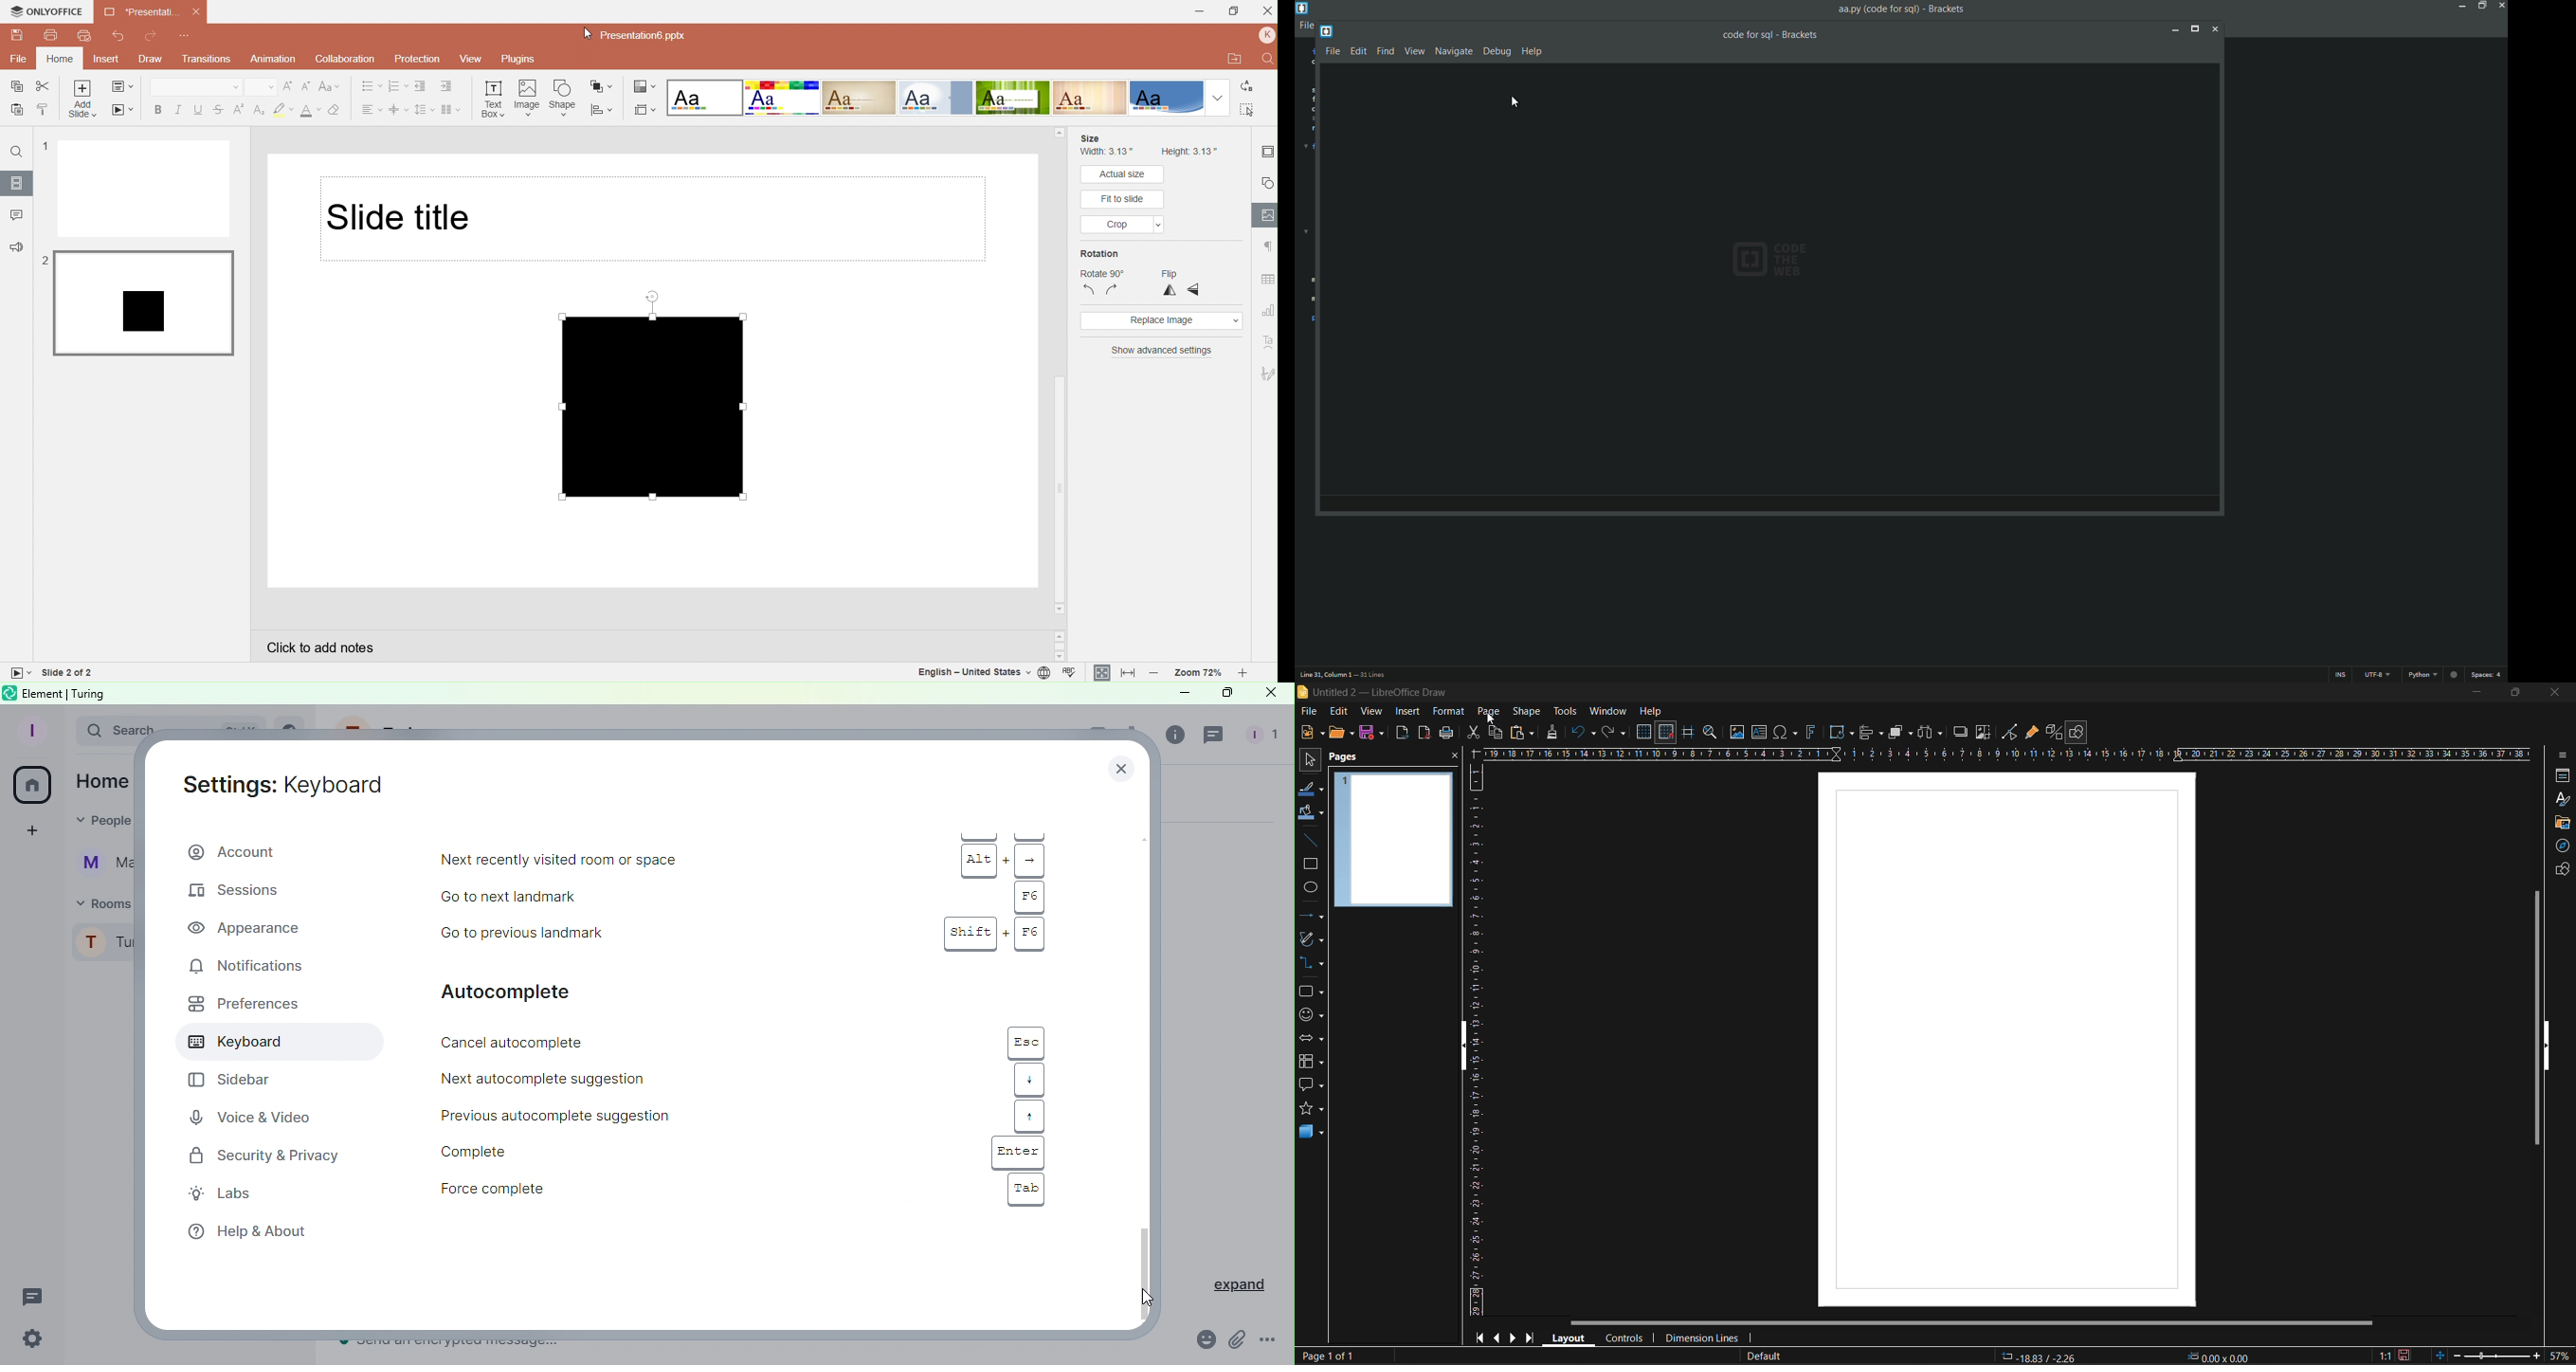  What do you see at coordinates (1311, 711) in the screenshot?
I see `file` at bounding box center [1311, 711].